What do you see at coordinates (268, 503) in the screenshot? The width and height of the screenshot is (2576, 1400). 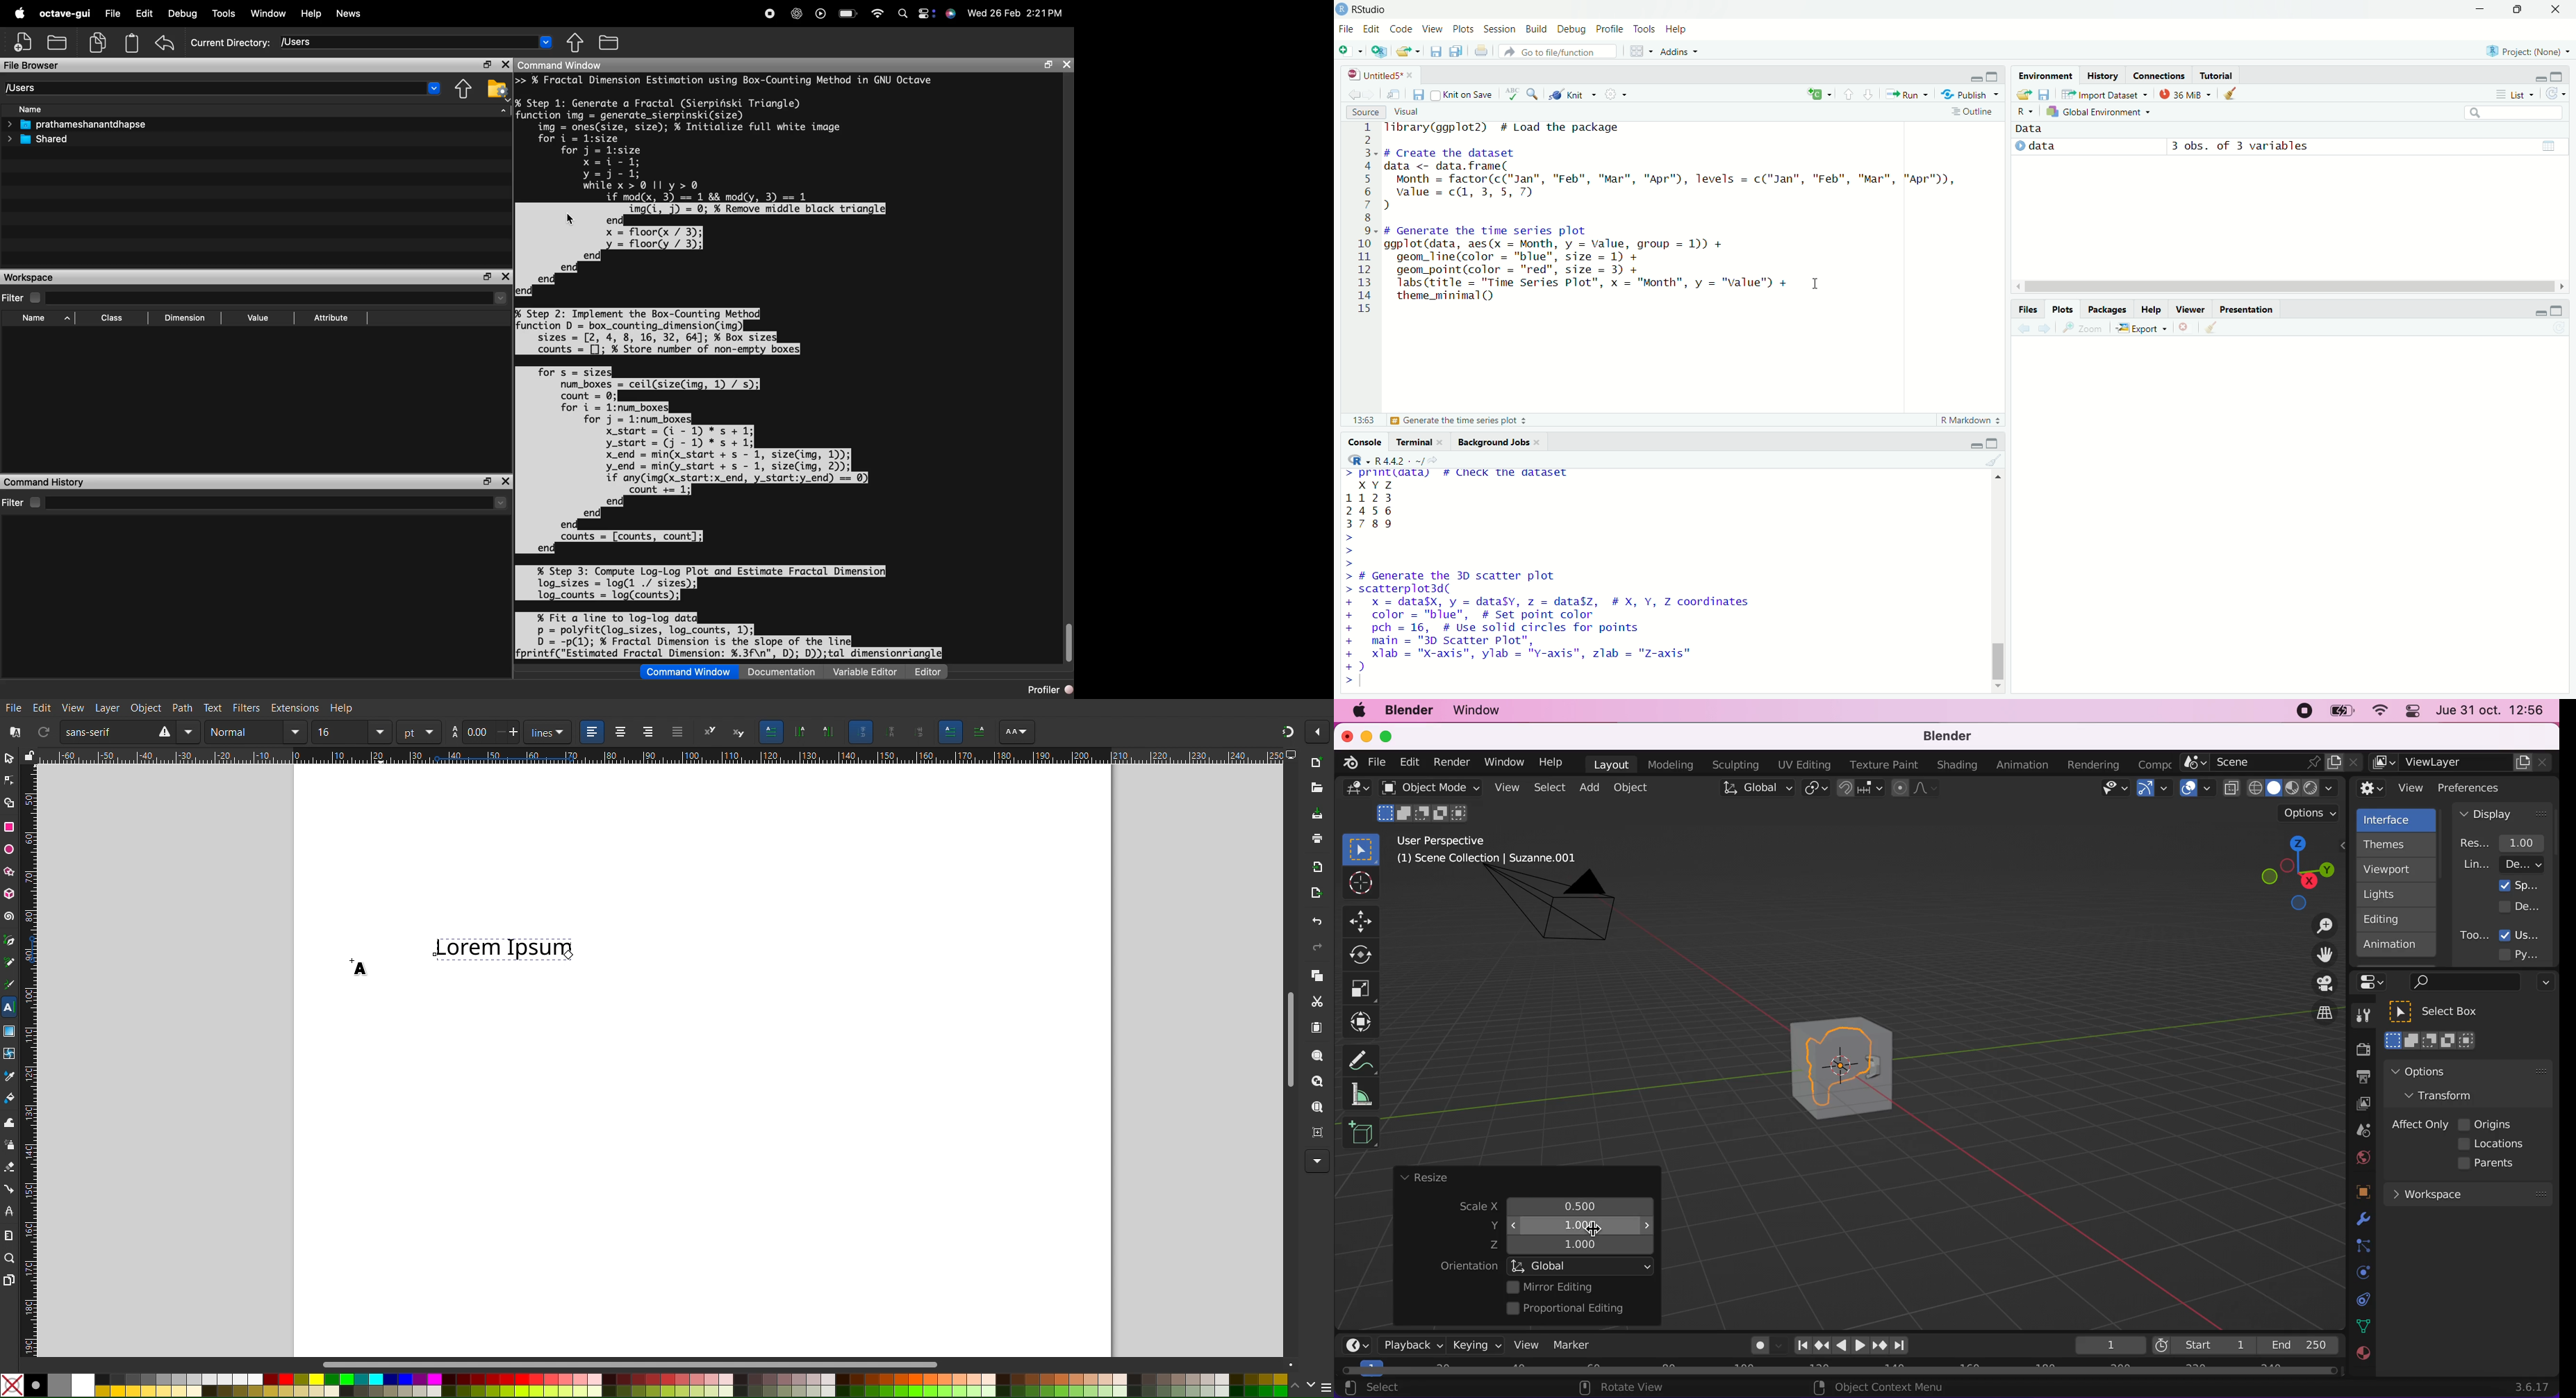 I see `filter input field` at bounding box center [268, 503].